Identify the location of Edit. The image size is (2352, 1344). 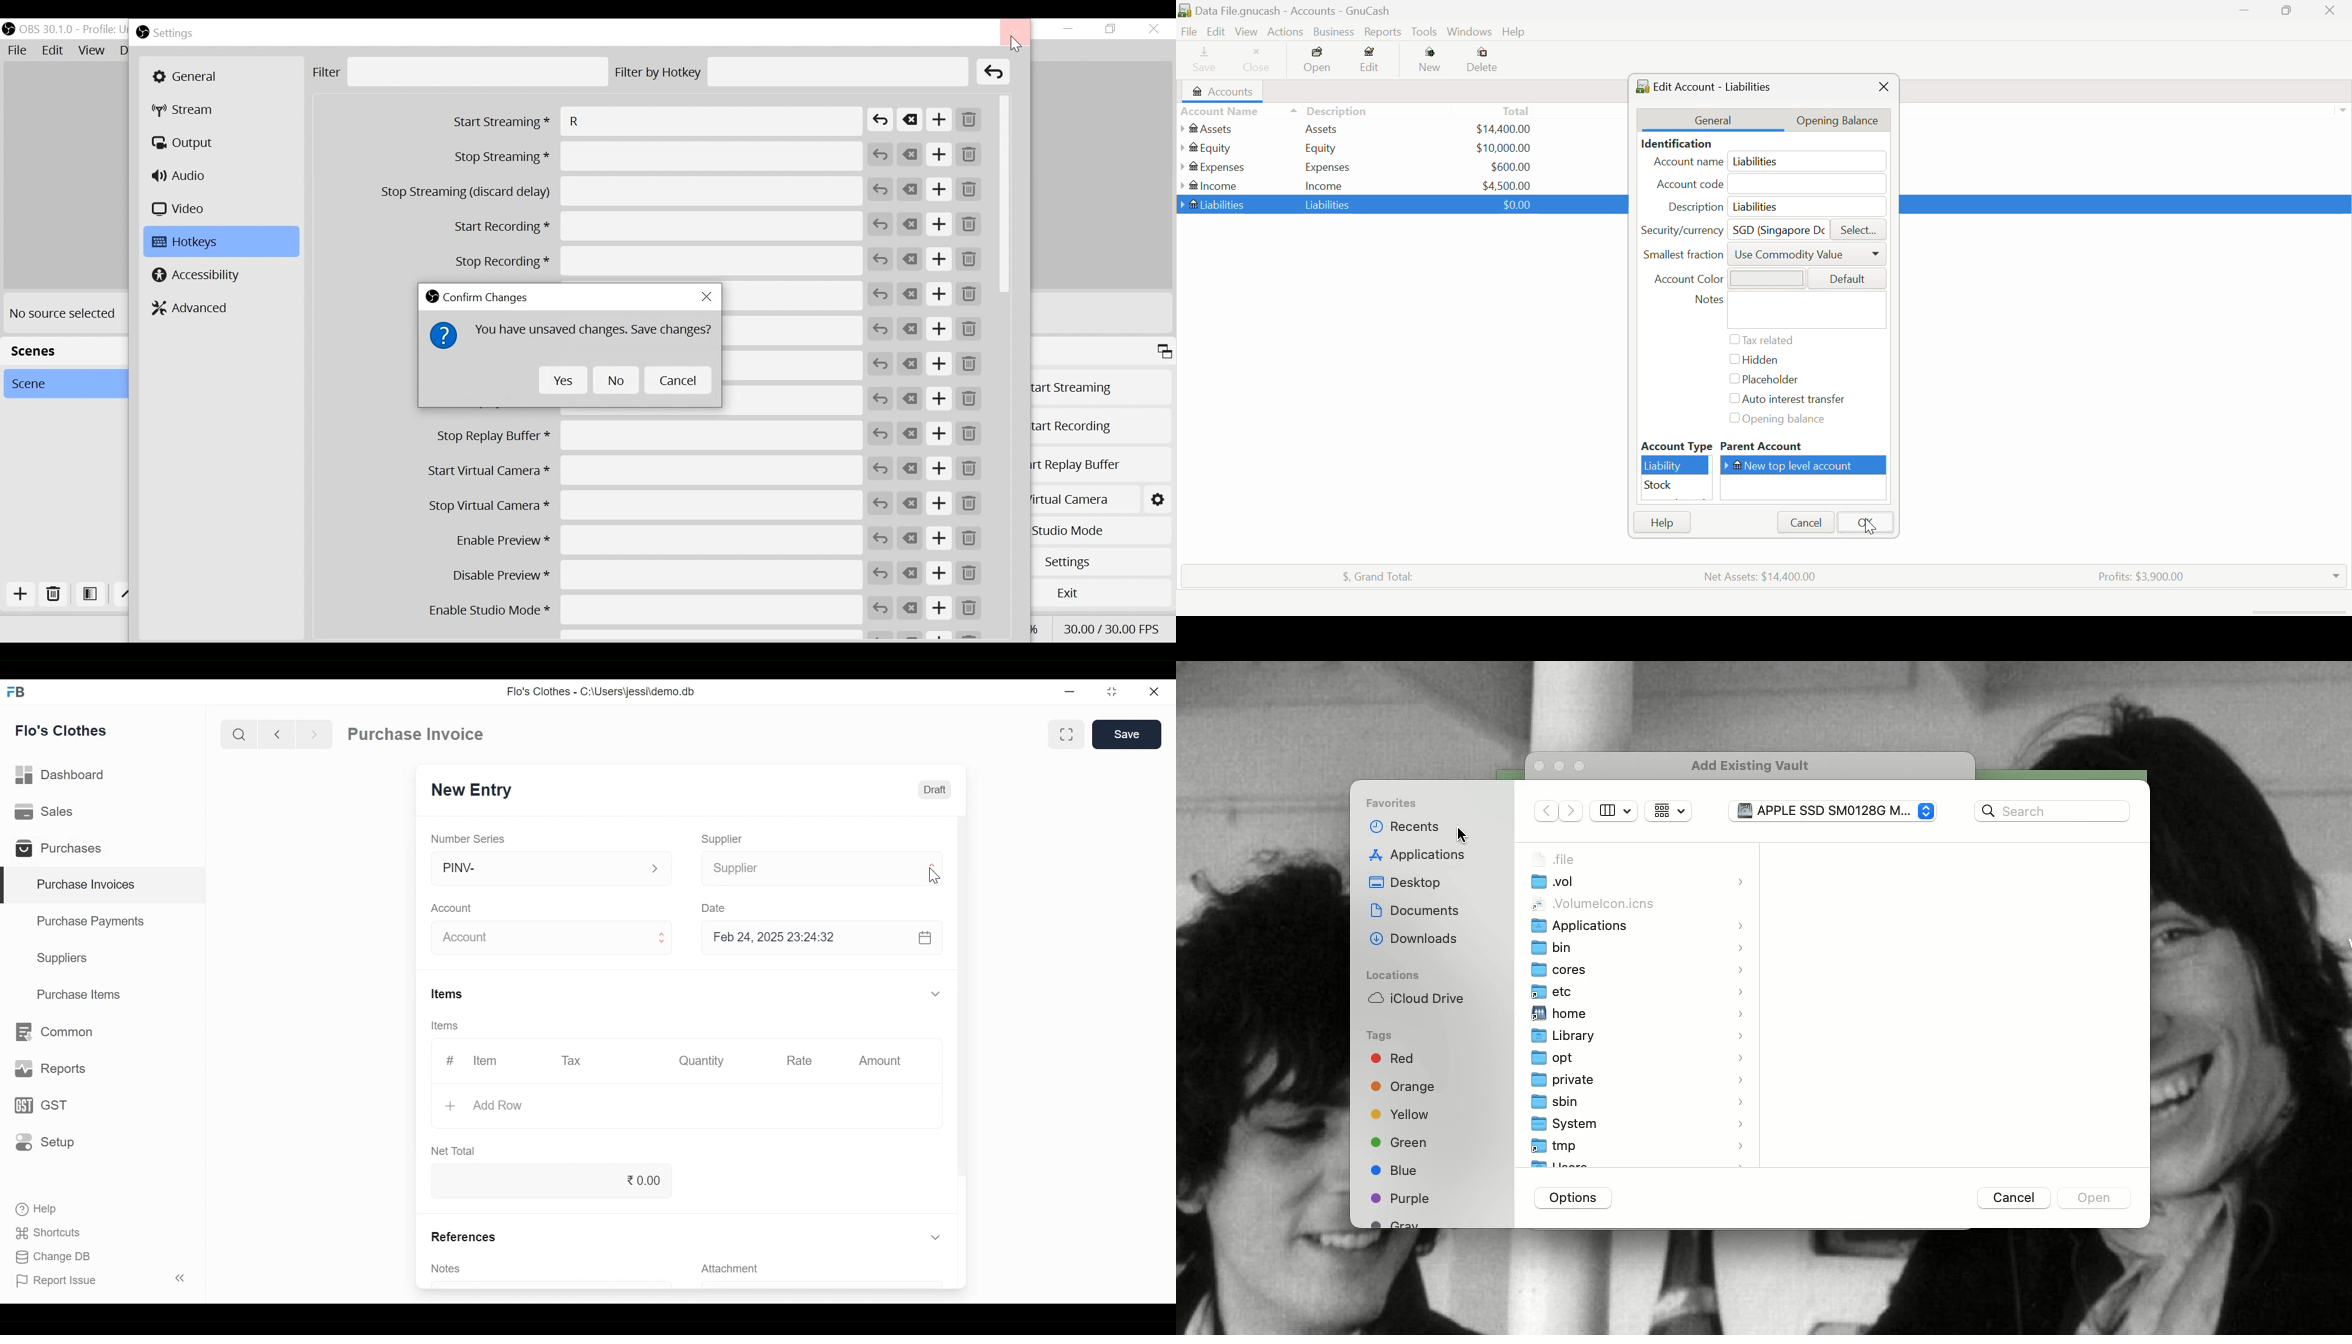
(1215, 32).